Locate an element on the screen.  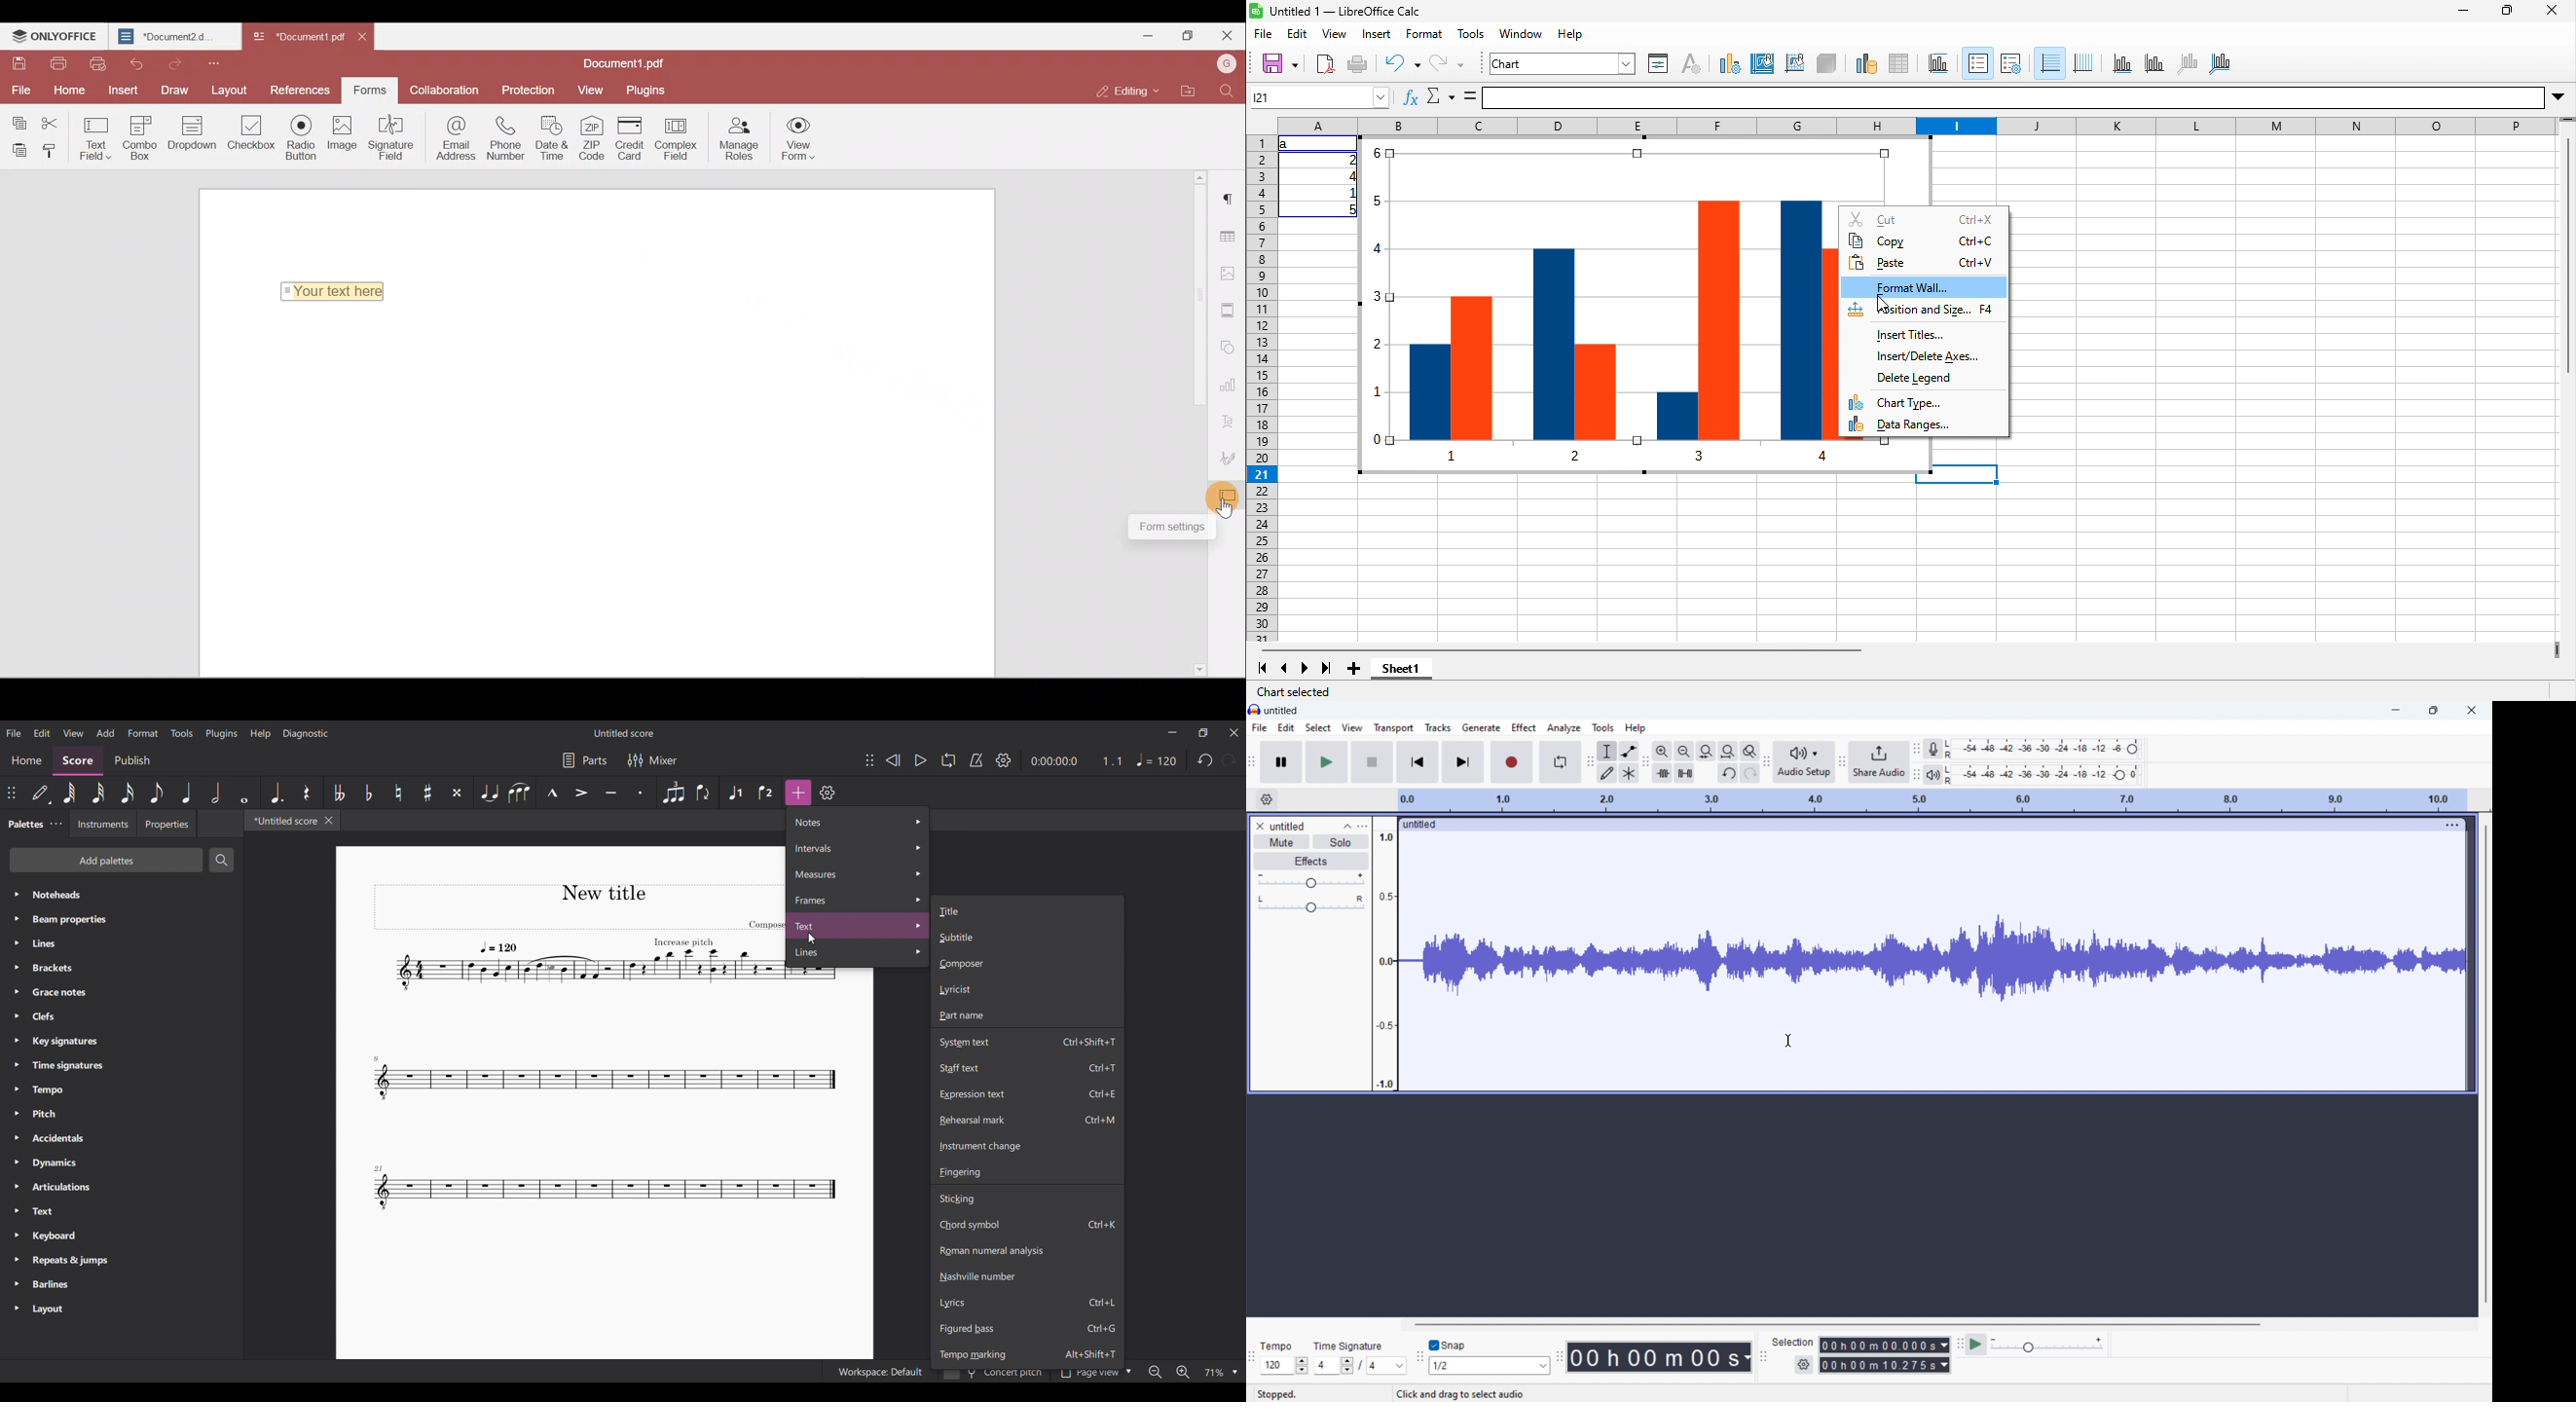
Rest is located at coordinates (307, 793).